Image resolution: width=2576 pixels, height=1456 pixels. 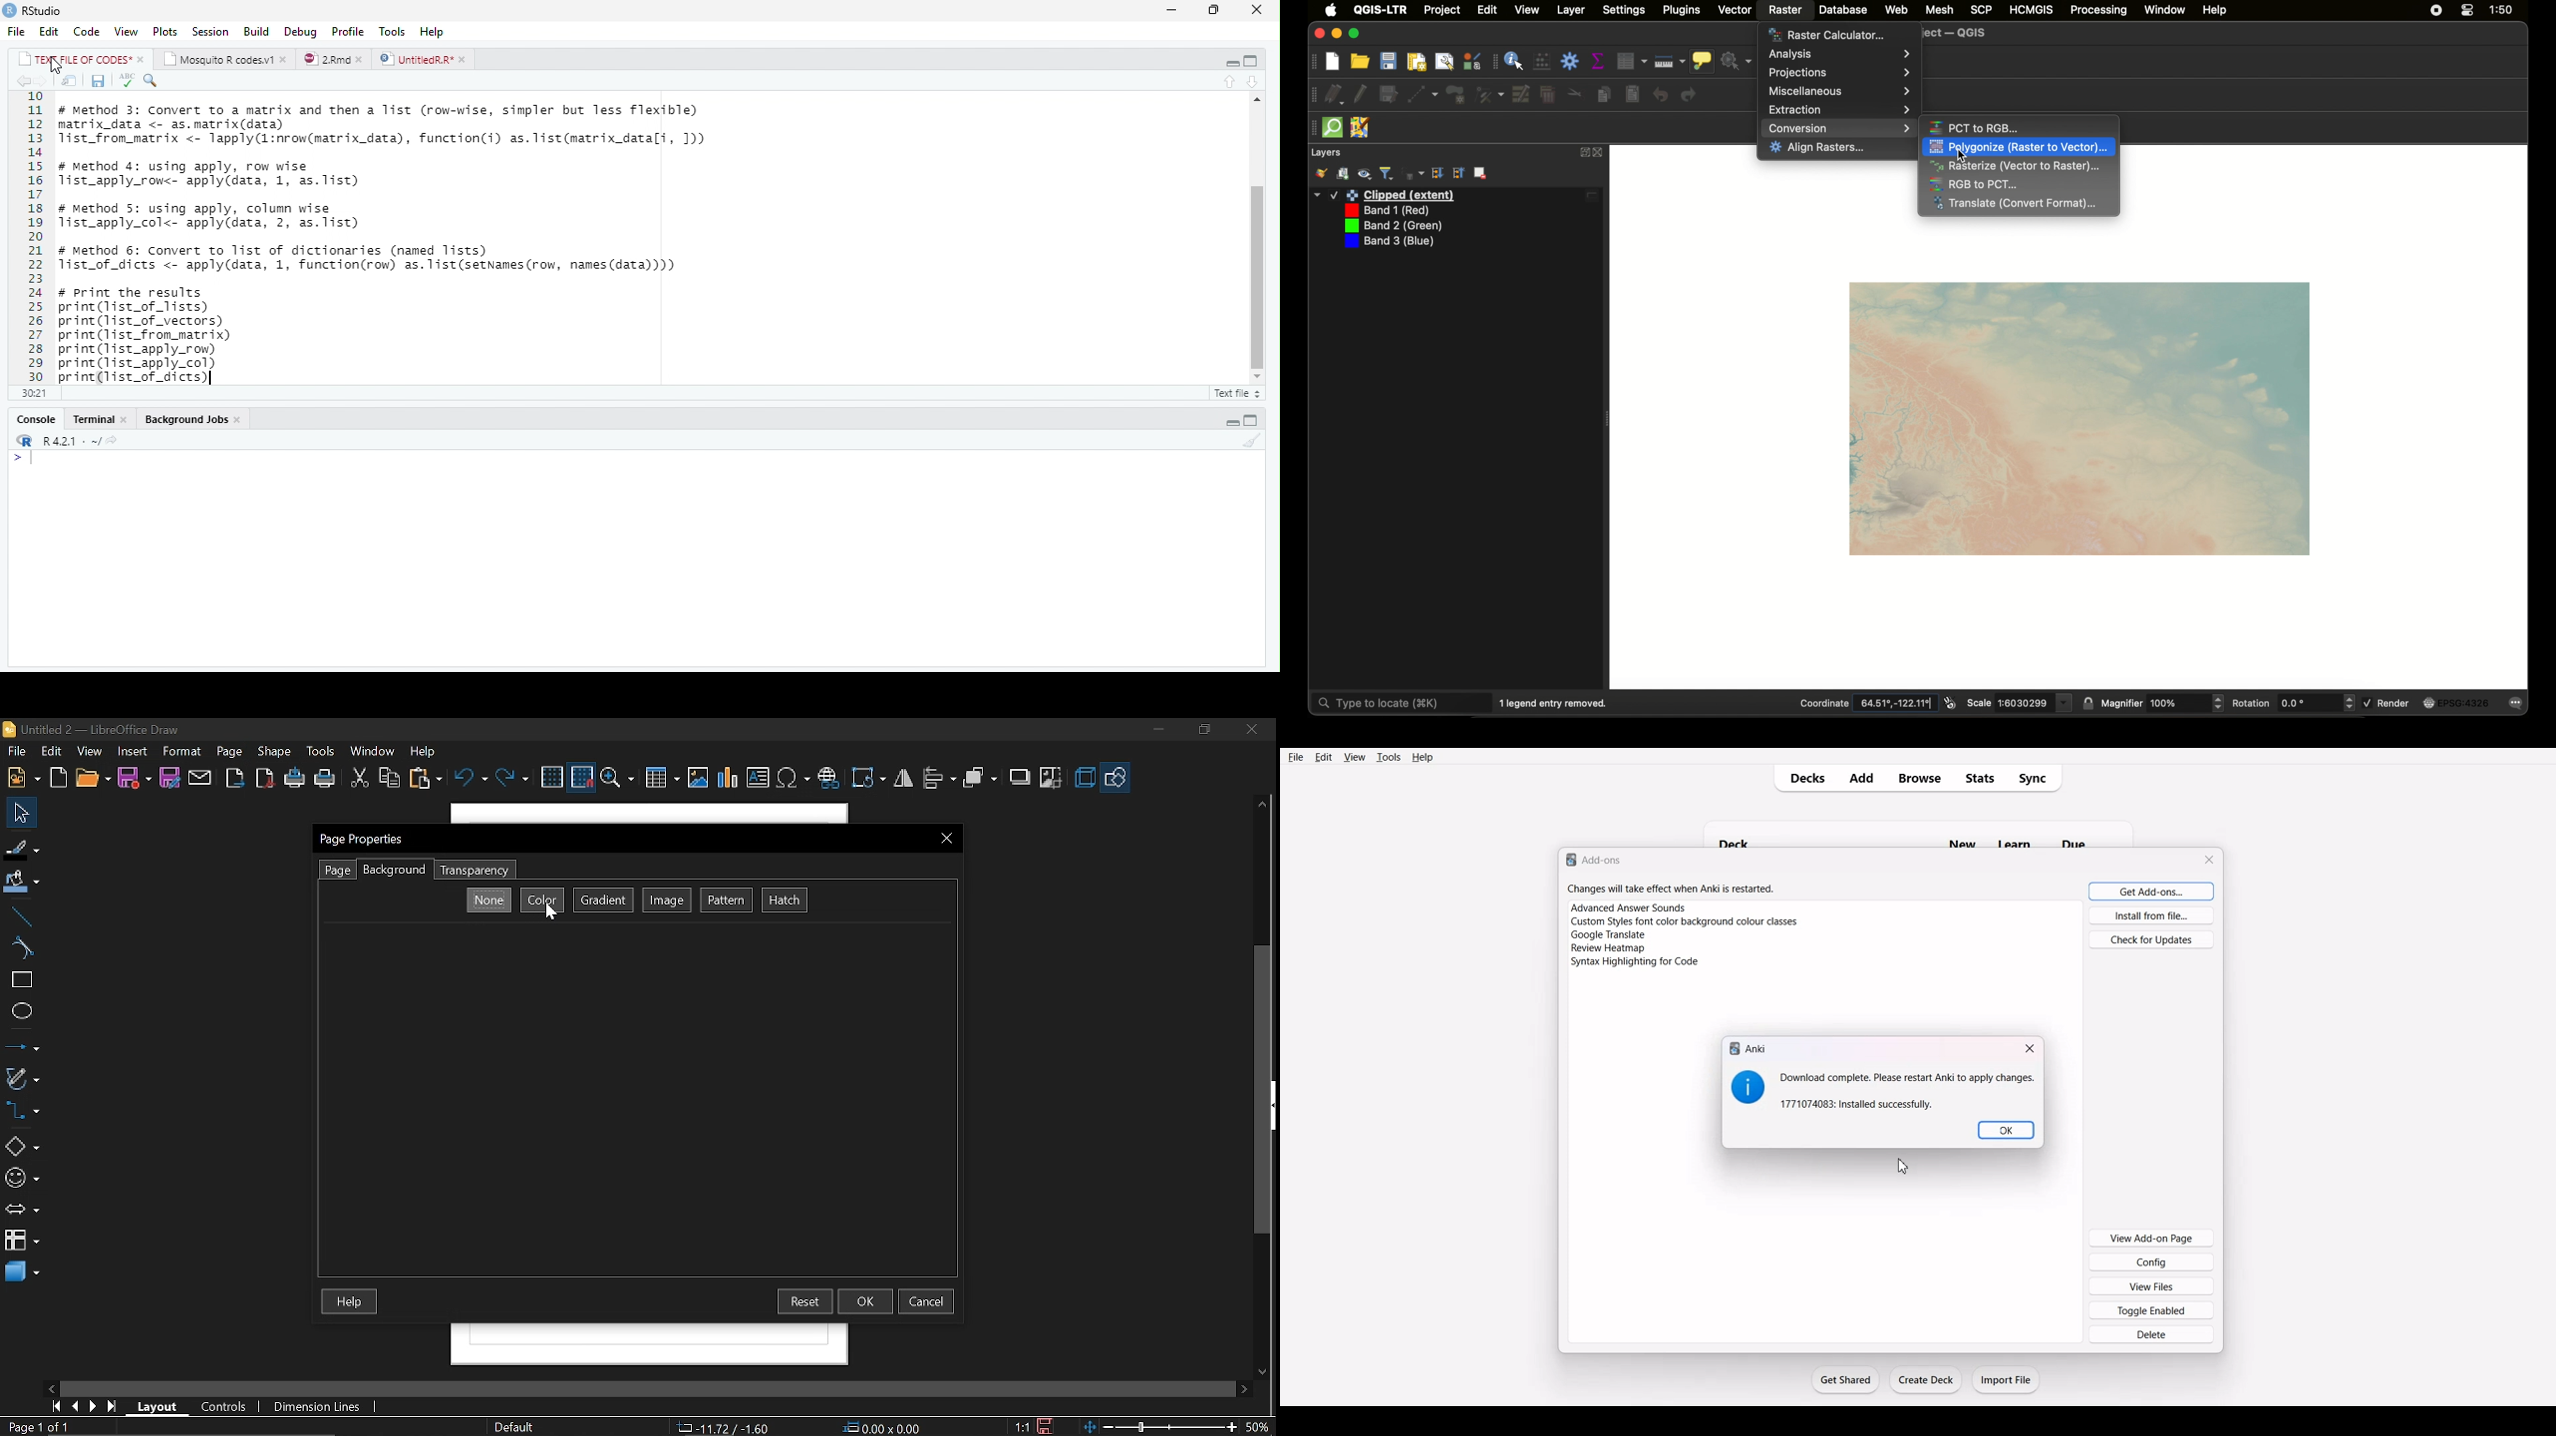 I want to click on Install from file, so click(x=2151, y=915).